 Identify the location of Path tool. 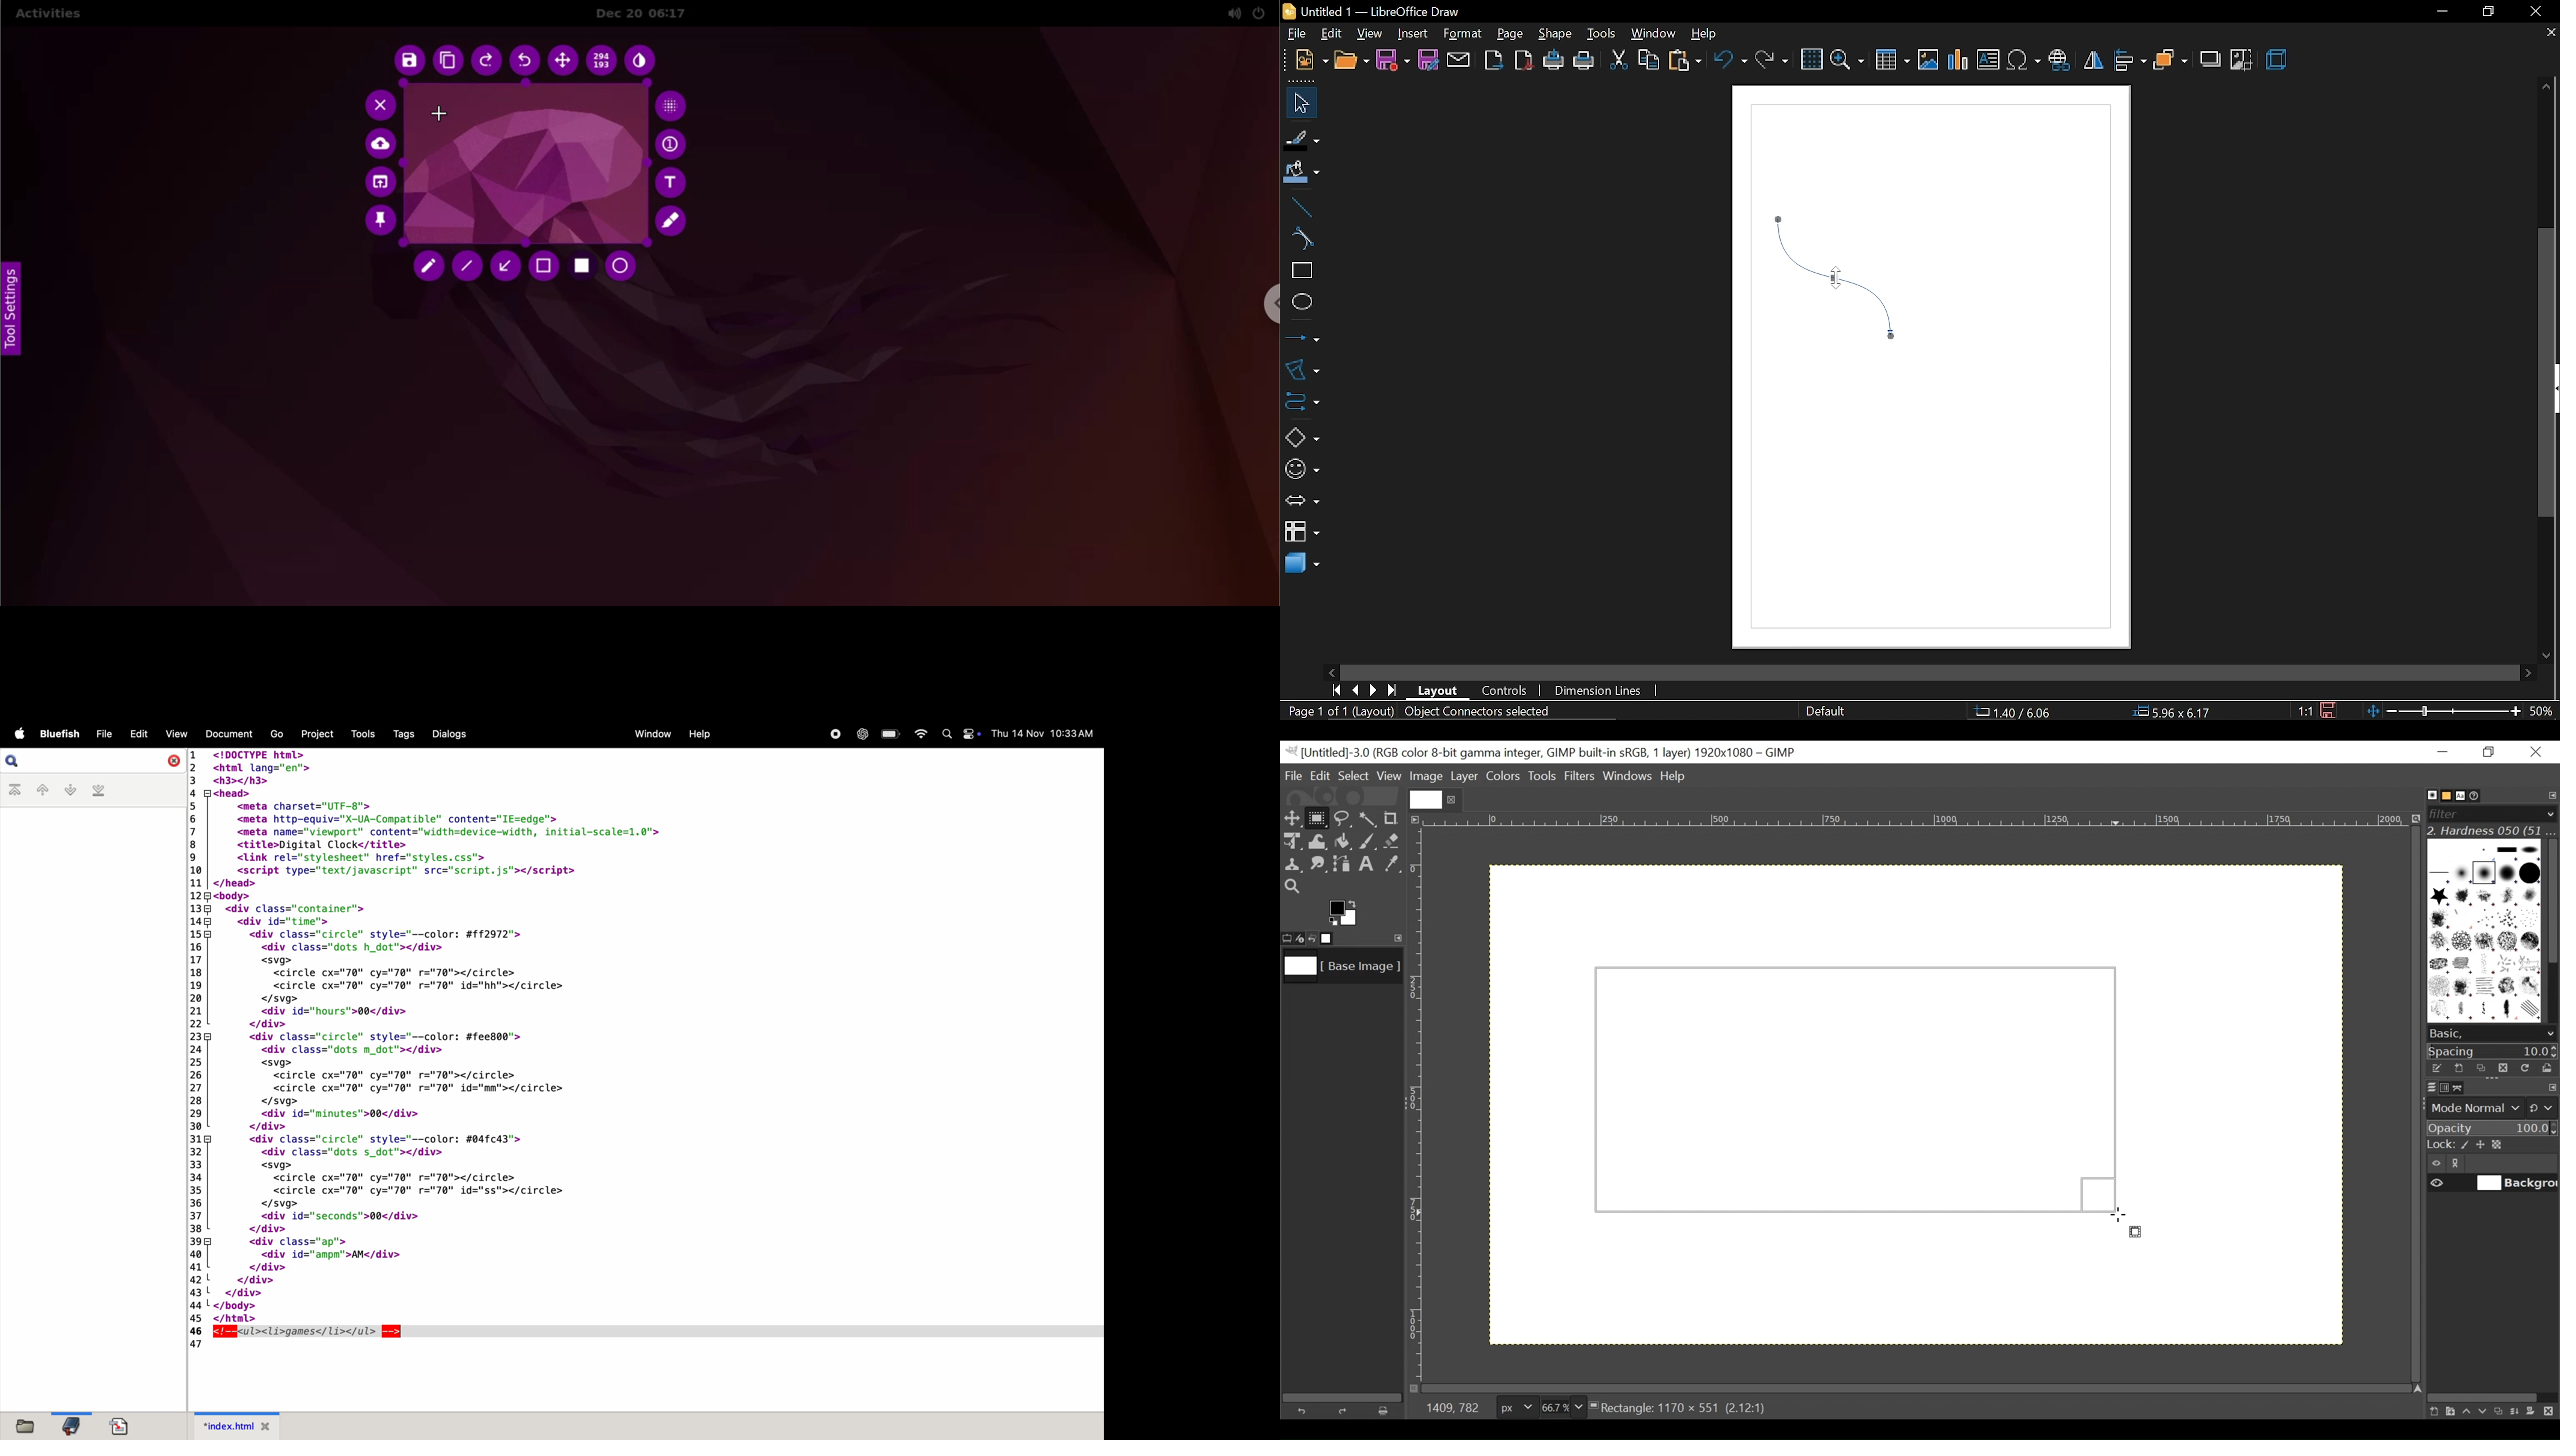
(1343, 864).